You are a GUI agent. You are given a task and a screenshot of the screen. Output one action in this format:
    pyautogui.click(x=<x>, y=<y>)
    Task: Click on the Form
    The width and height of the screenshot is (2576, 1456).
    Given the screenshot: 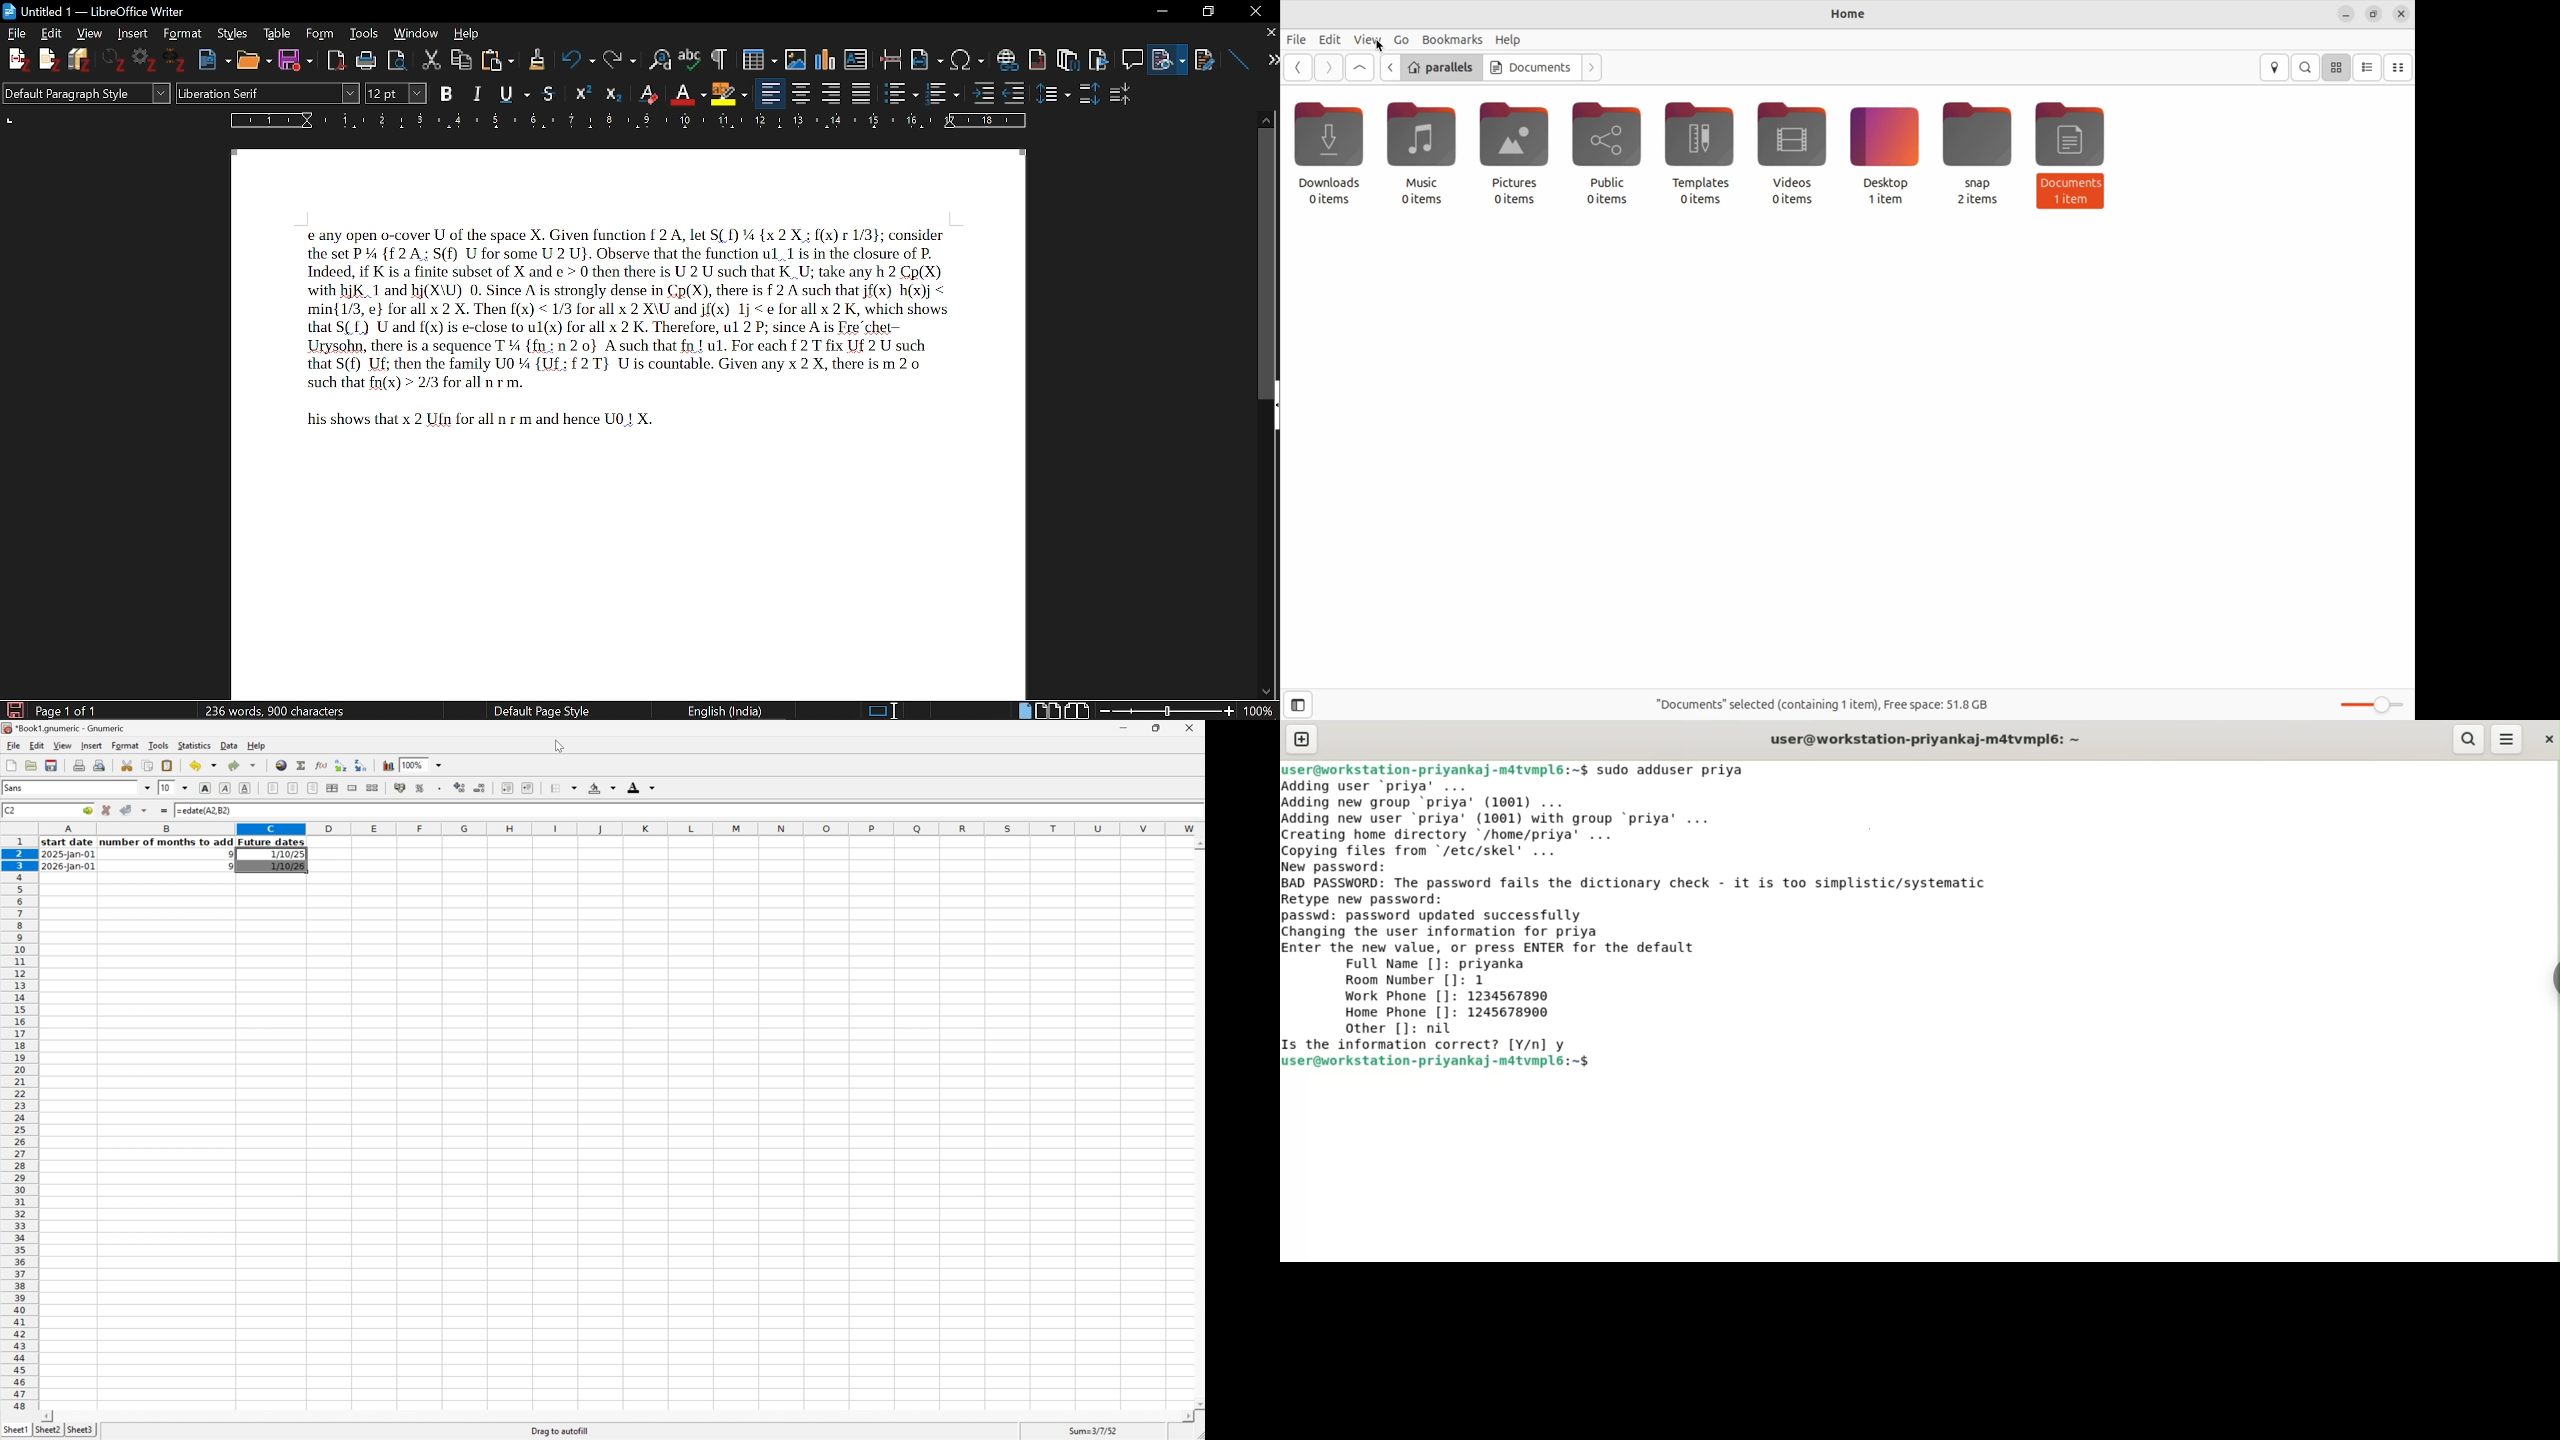 What is the action you would take?
    pyautogui.click(x=319, y=33)
    